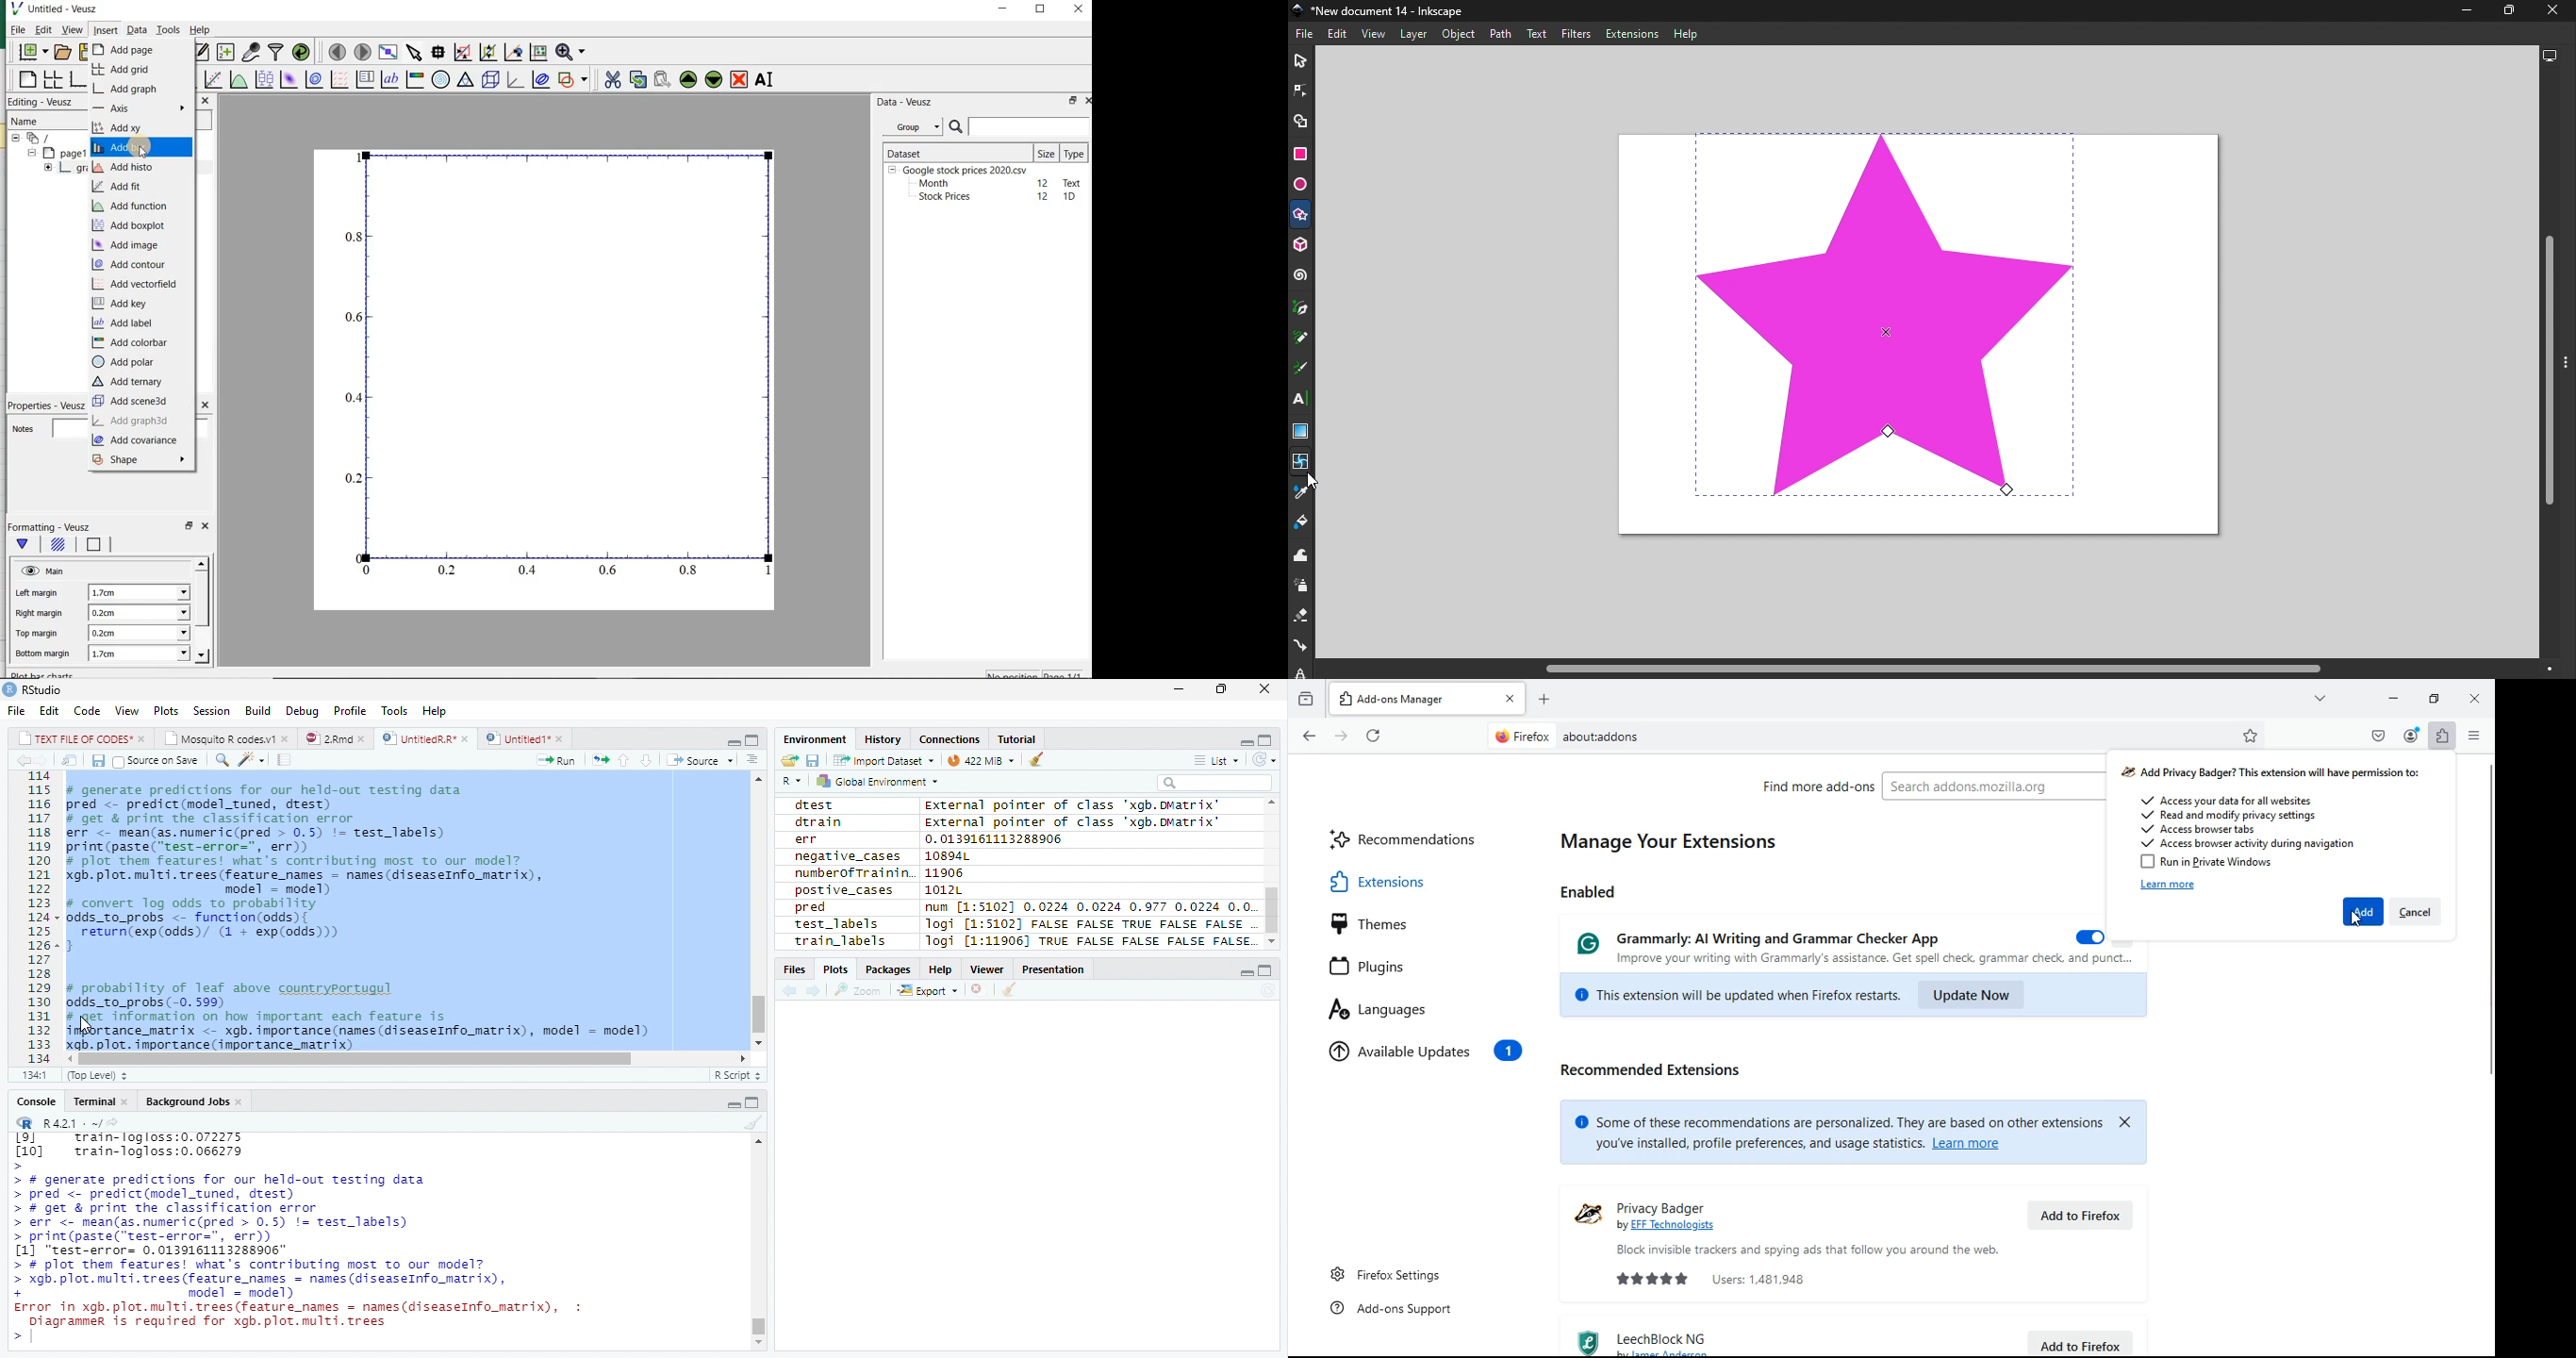  I want to click on Add Privacy Badger? This extension will have permission to:, so click(2276, 772).